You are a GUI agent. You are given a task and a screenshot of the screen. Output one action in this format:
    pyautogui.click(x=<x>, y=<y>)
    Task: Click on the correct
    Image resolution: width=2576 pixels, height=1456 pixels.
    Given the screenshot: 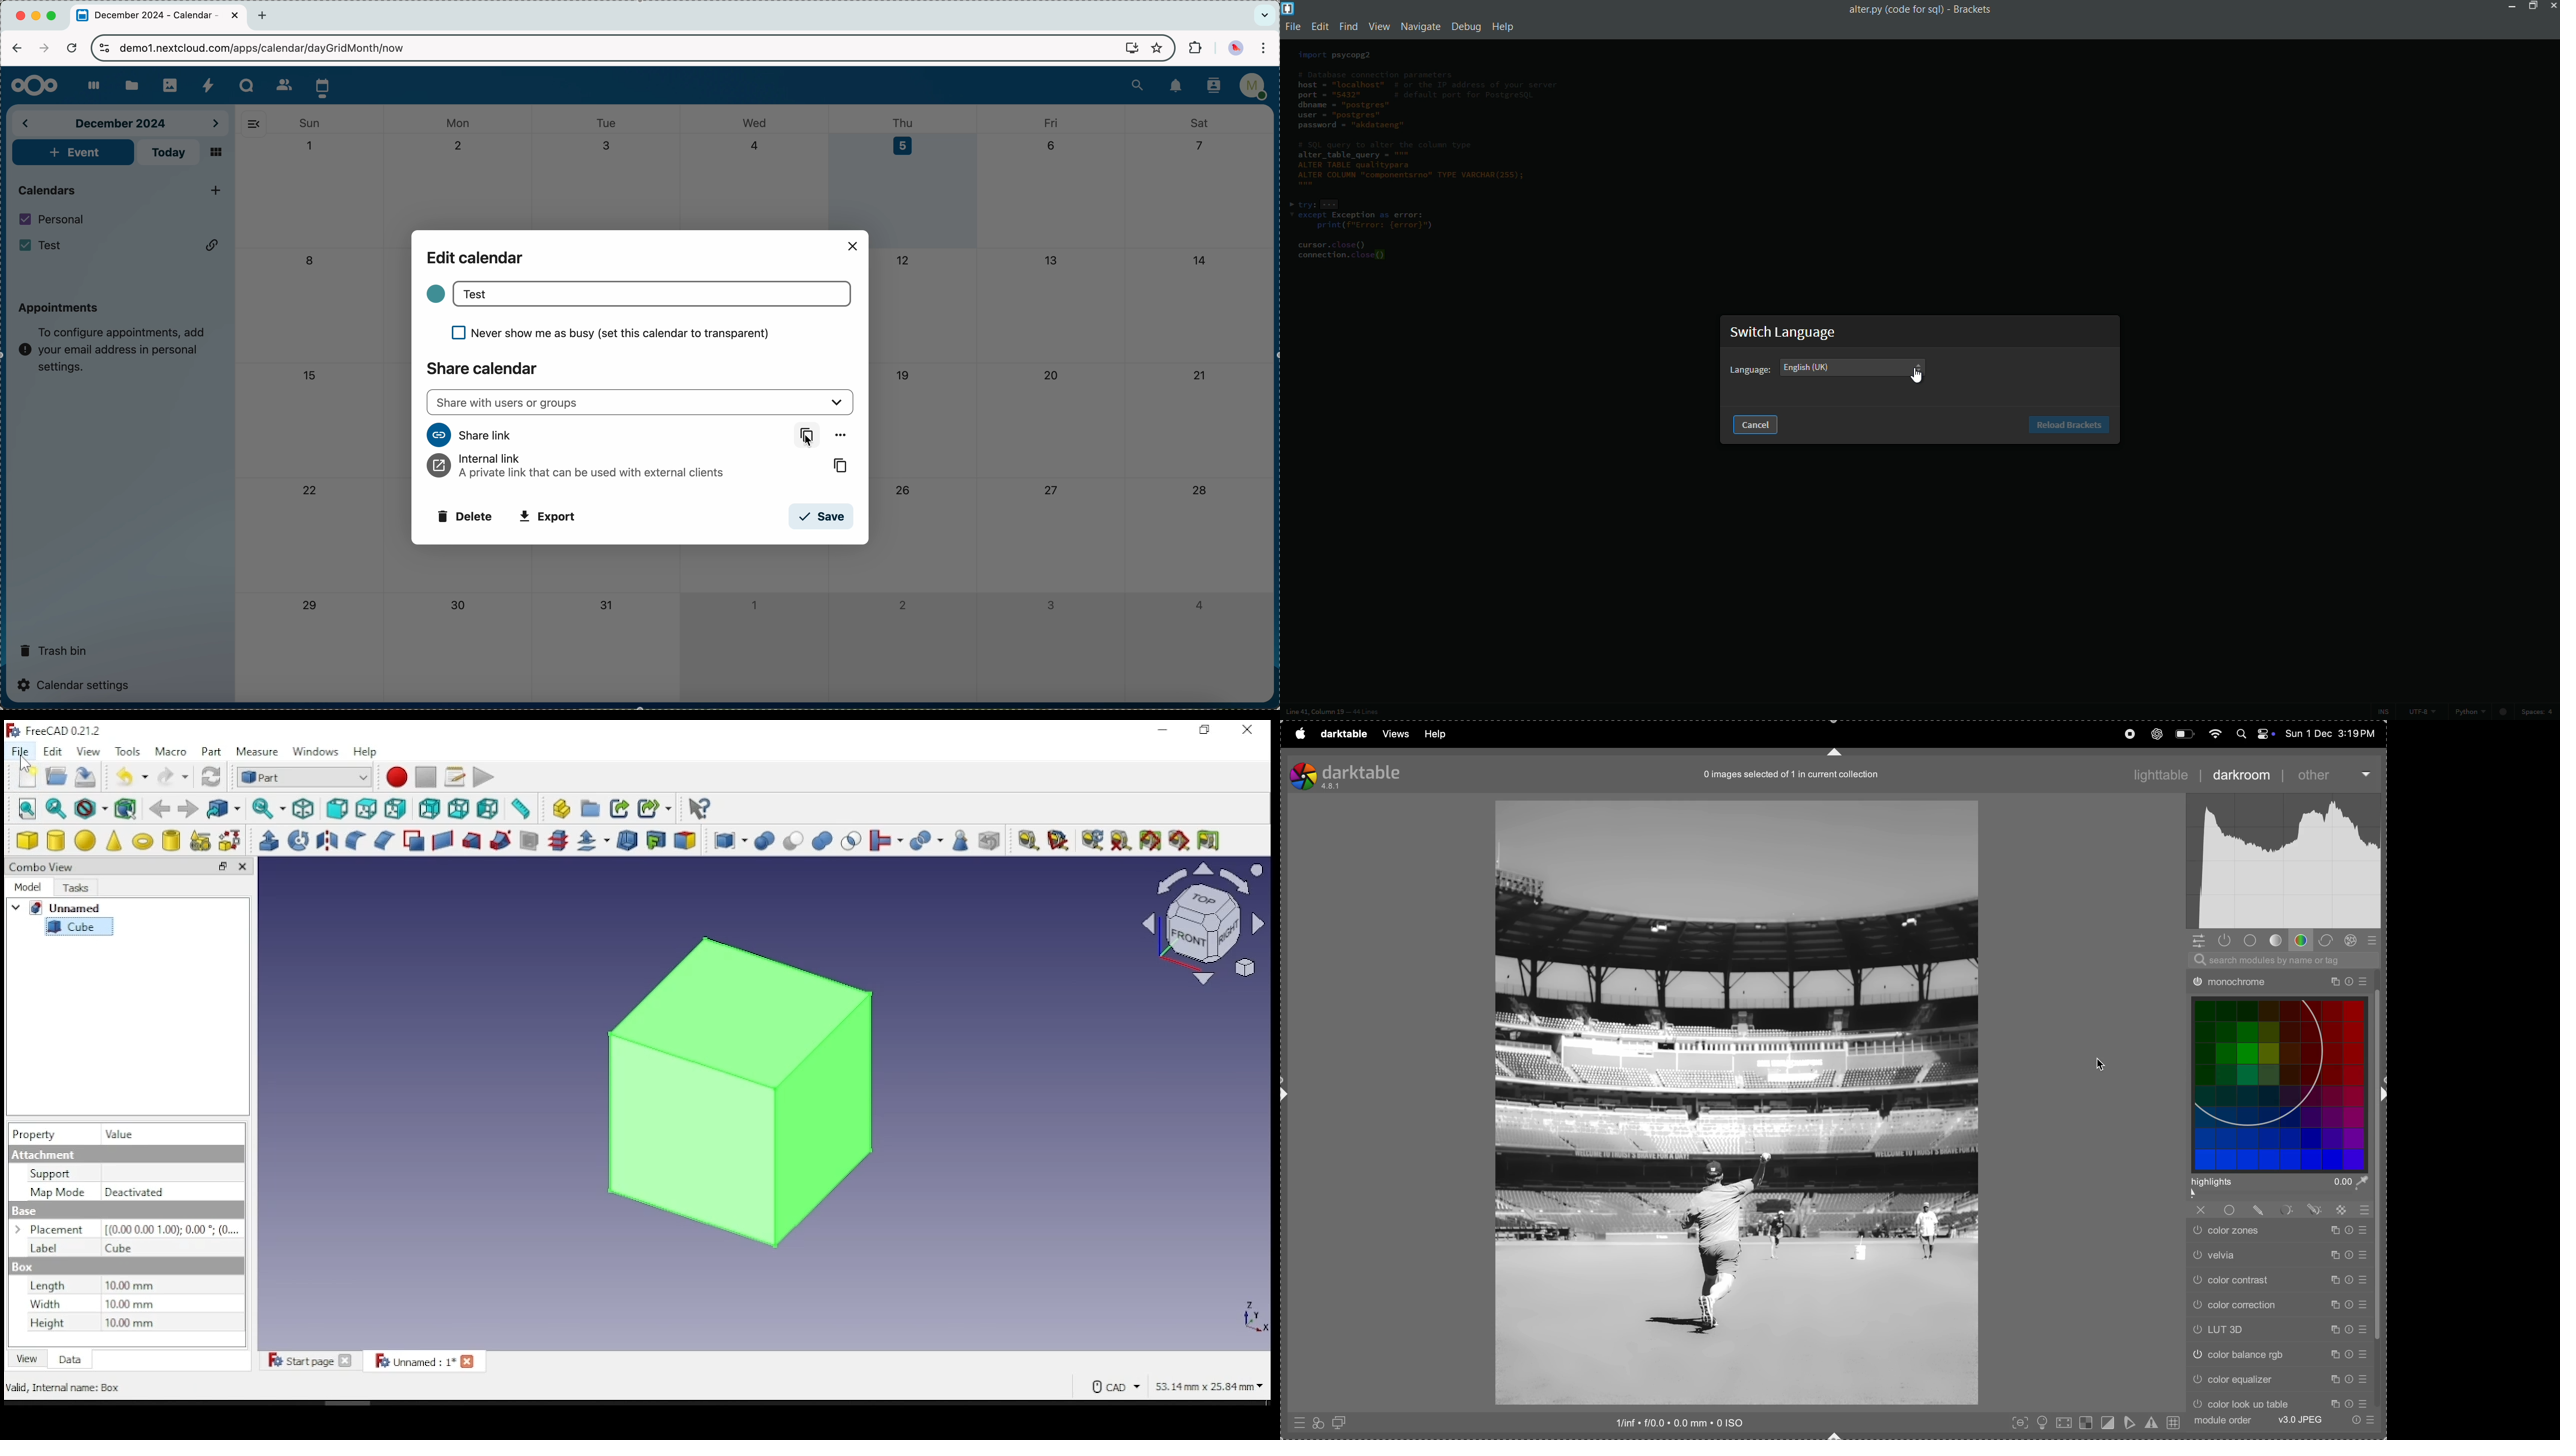 What is the action you would take?
    pyautogui.click(x=2326, y=940)
    